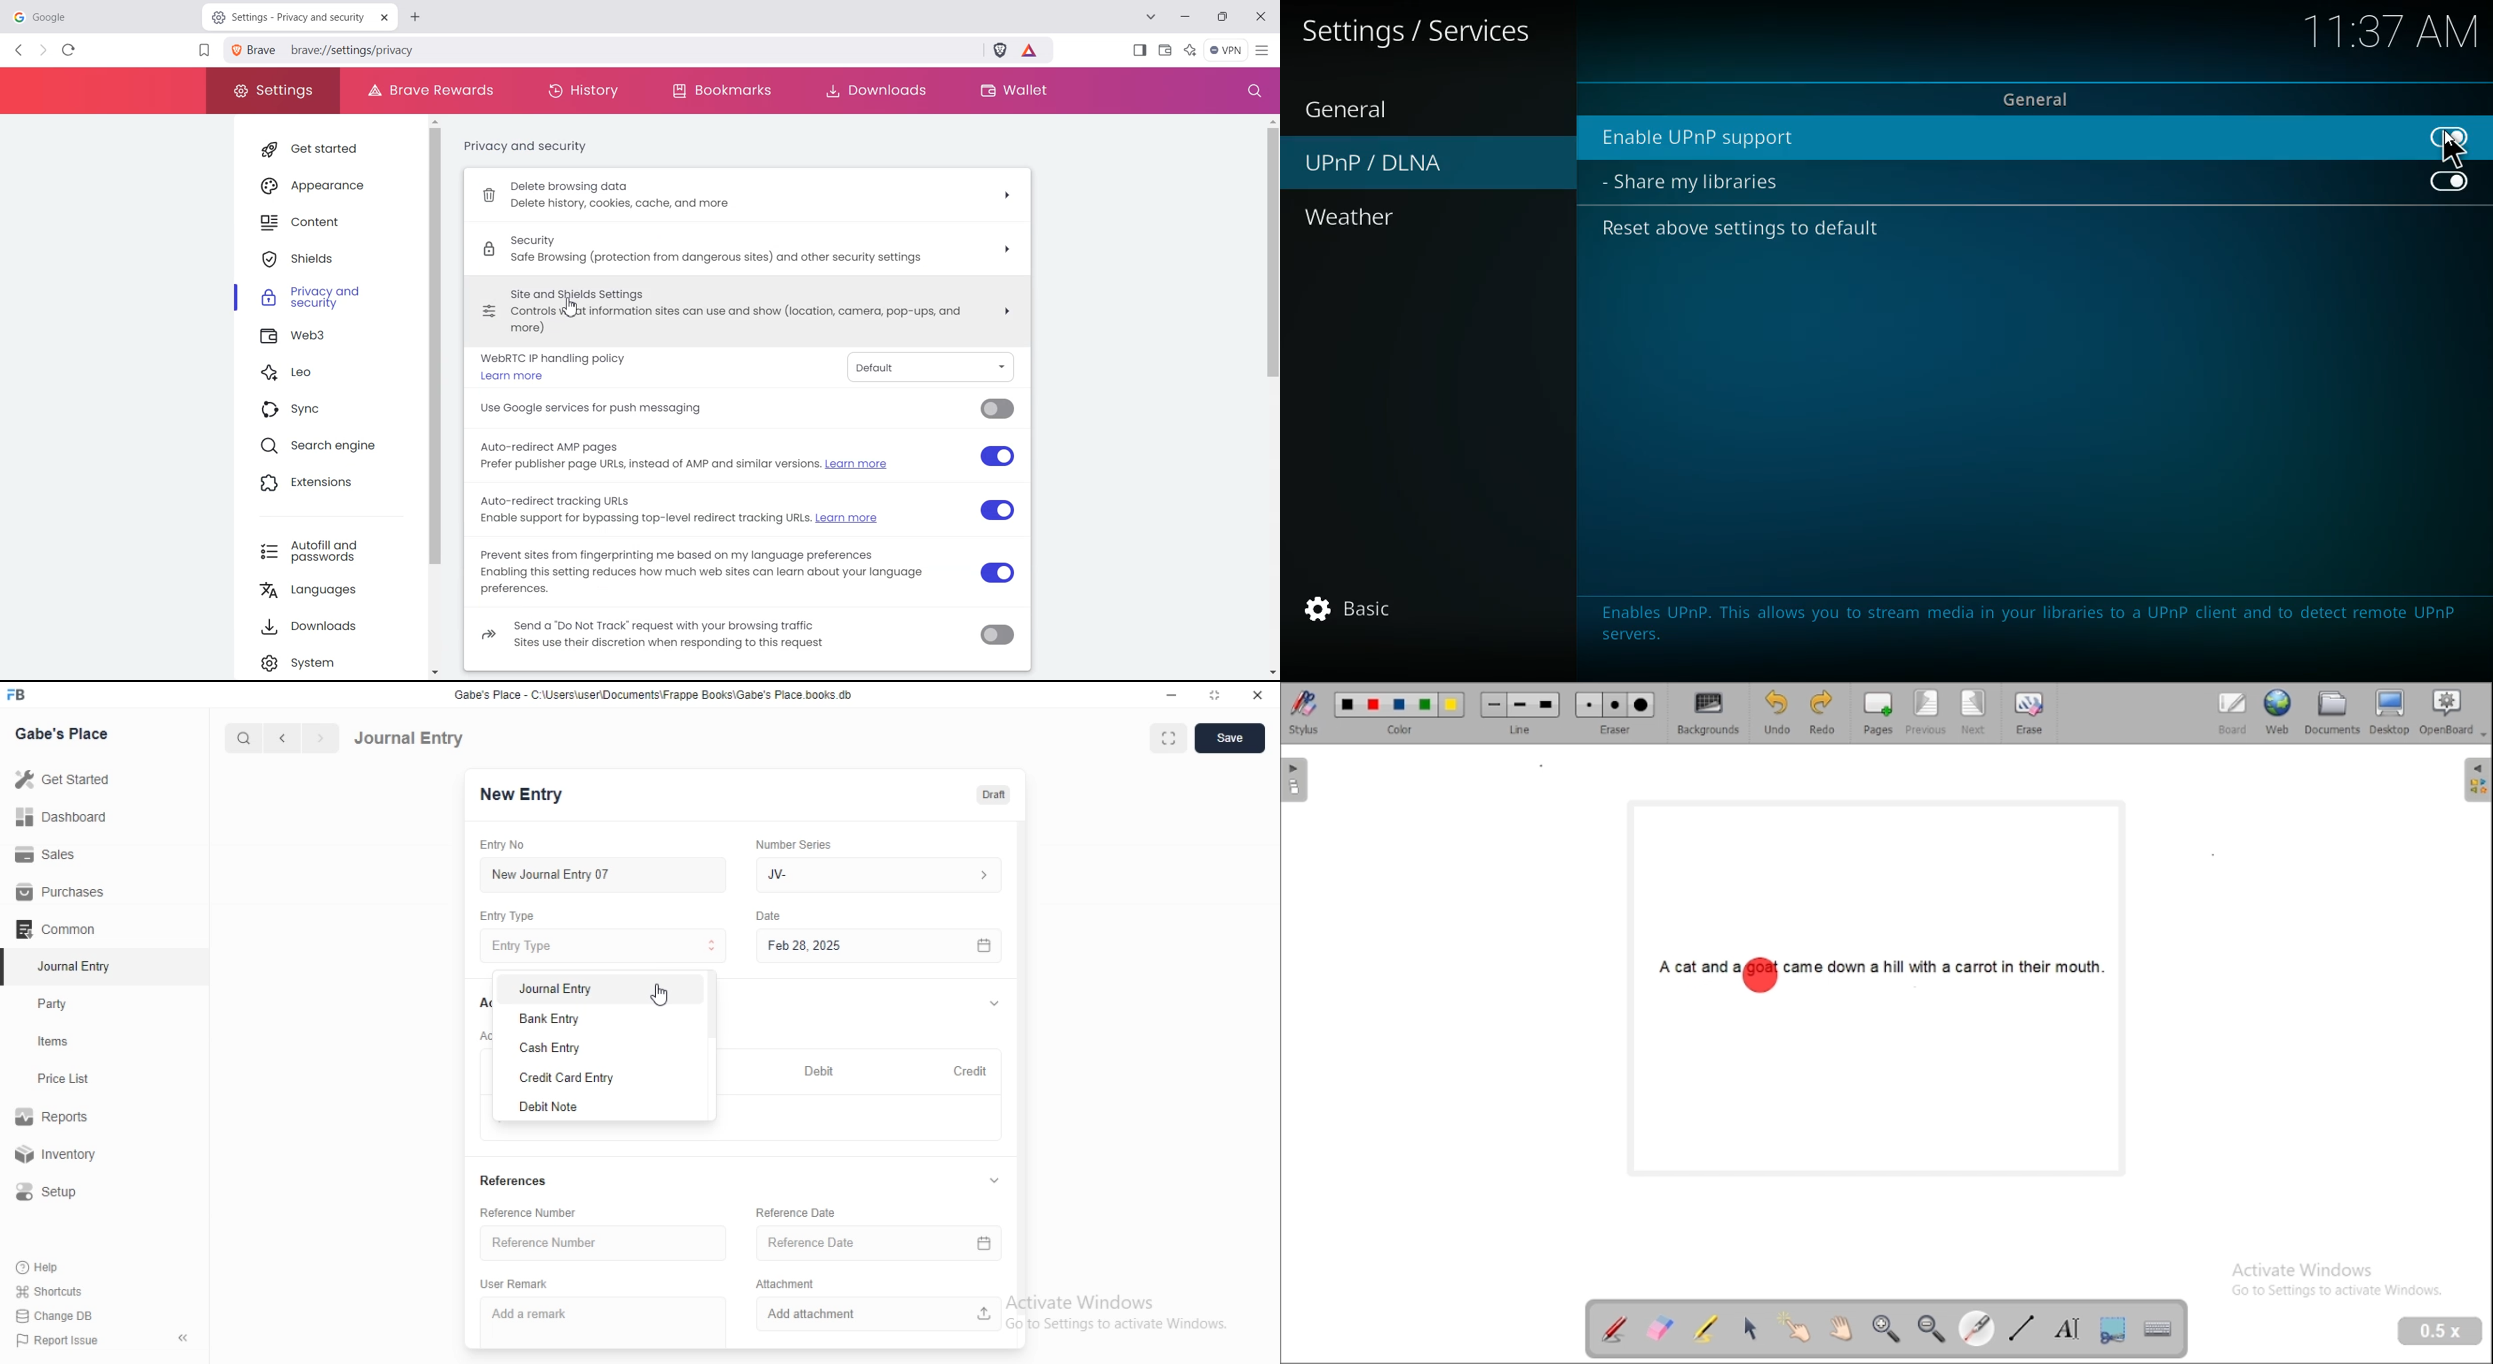 This screenshot has width=2520, height=1372. What do you see at coordinates (322, 738) in the screenshot?
I see `forward` at bounding box center [322, 738].